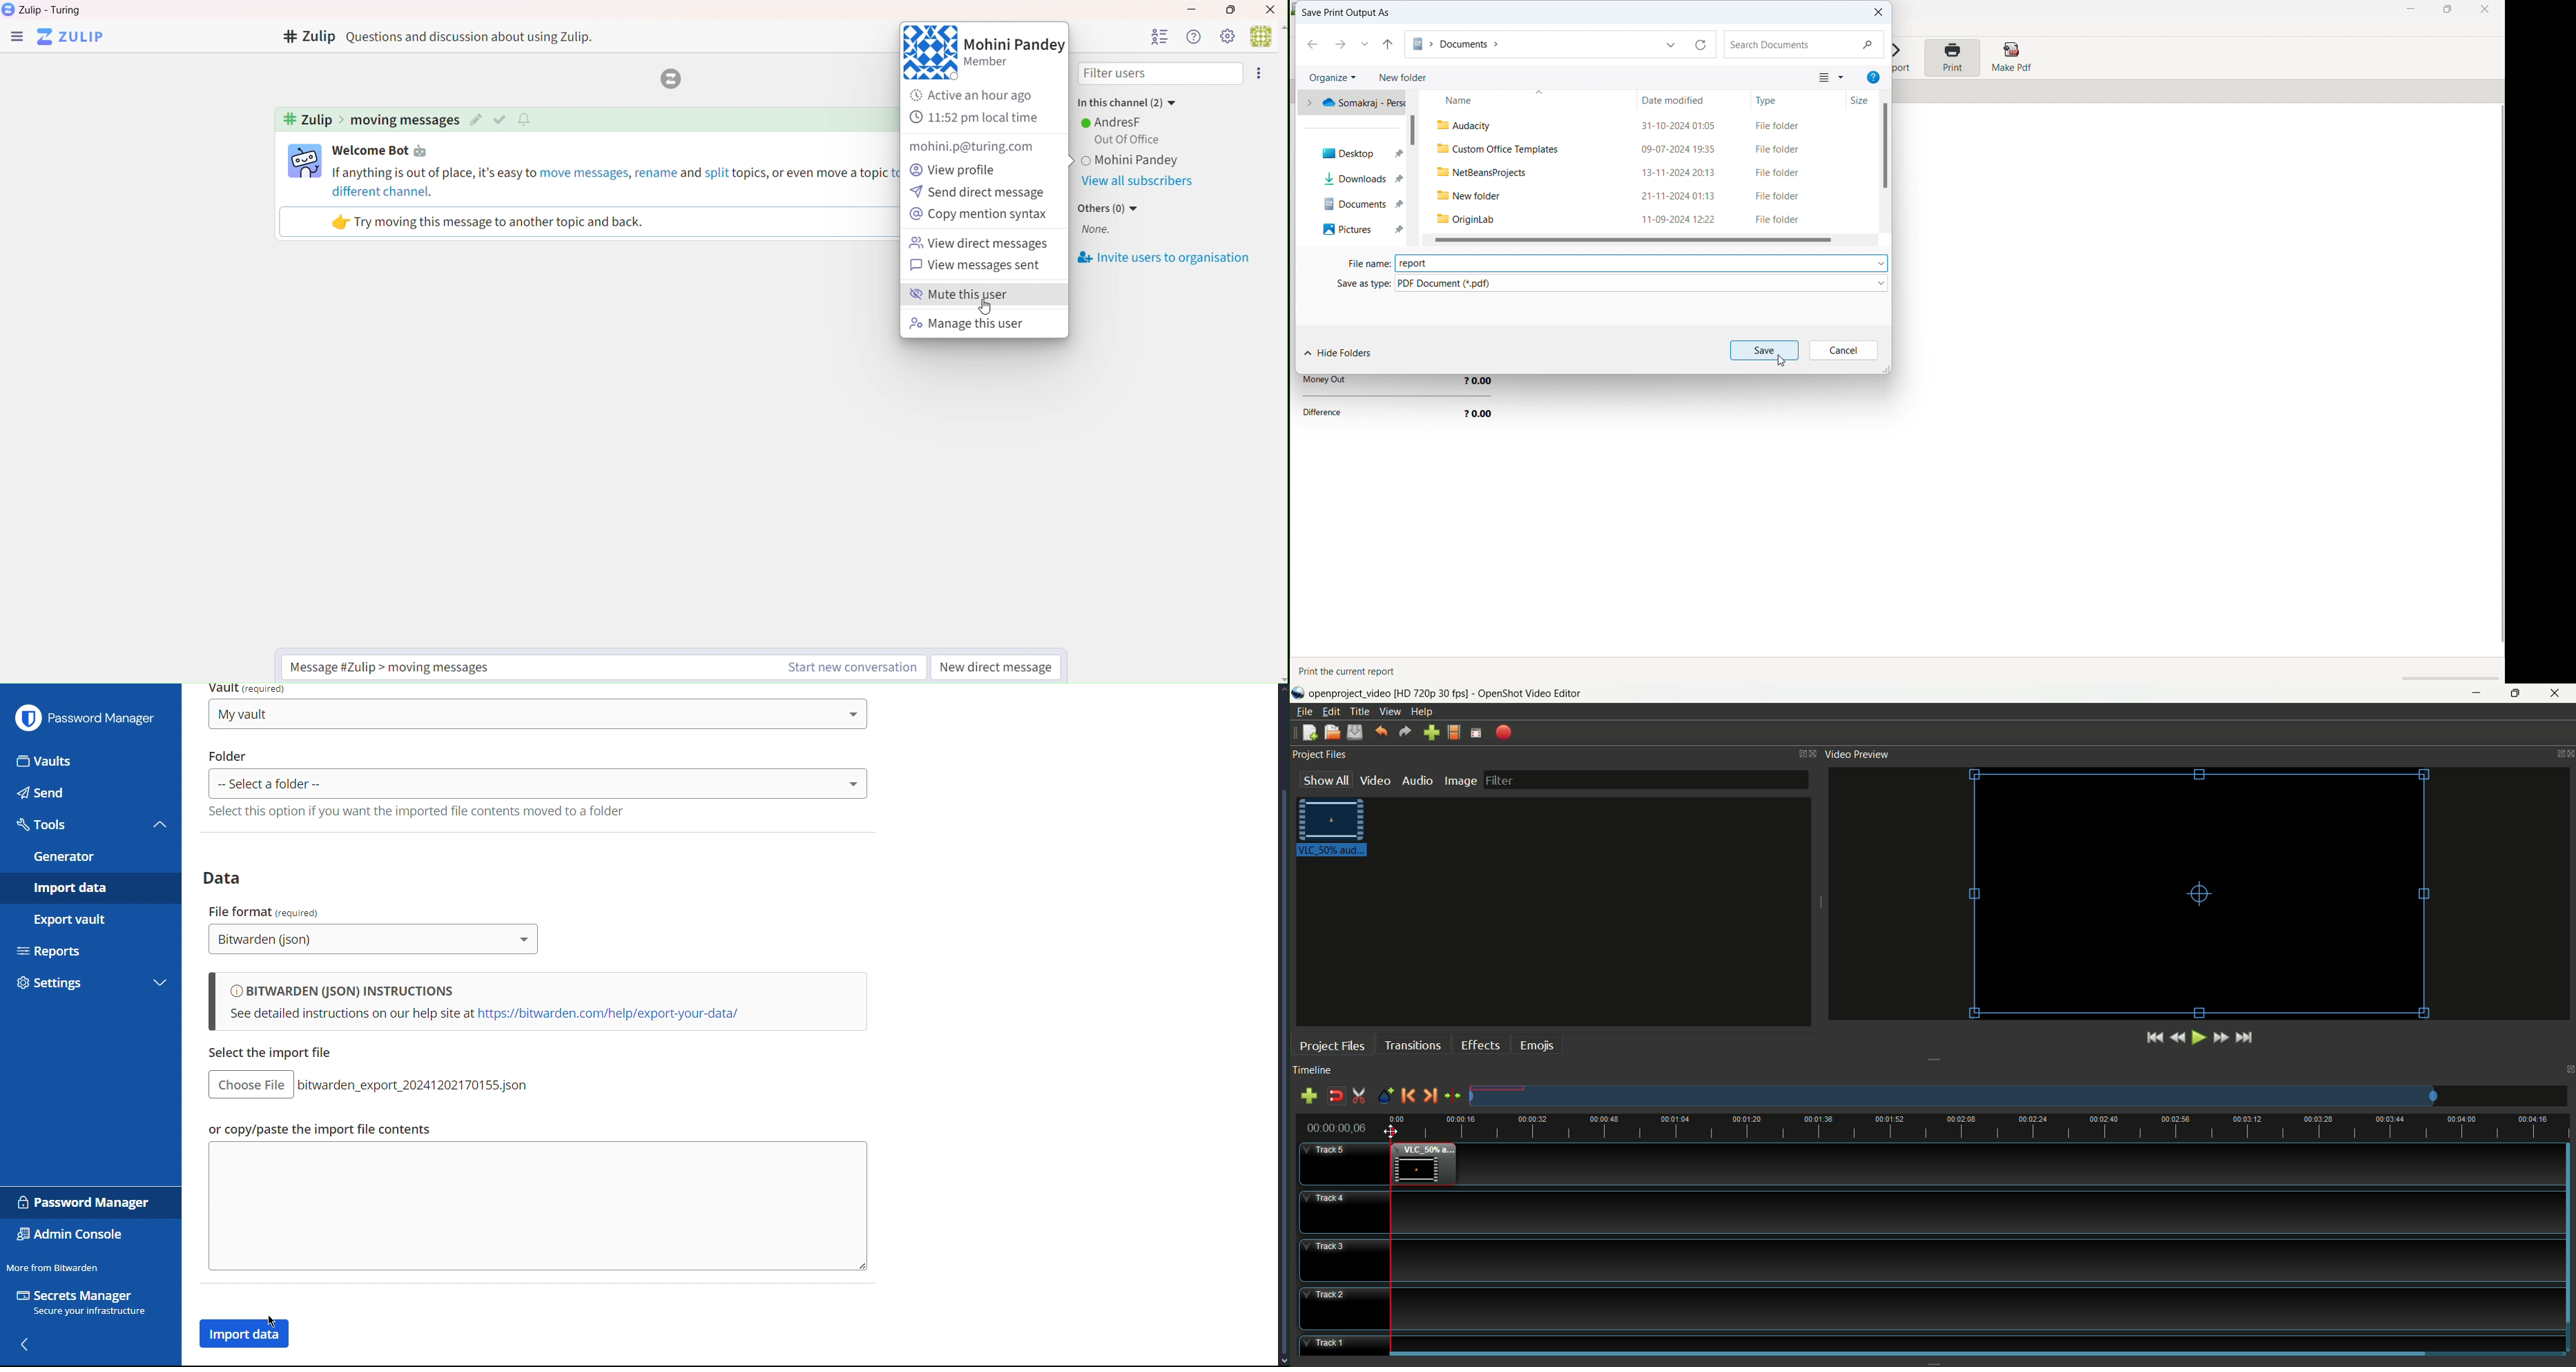  Describe the element at coordinates (384, 151) in the screenshot. I see `Welcome Bot ` at that location.